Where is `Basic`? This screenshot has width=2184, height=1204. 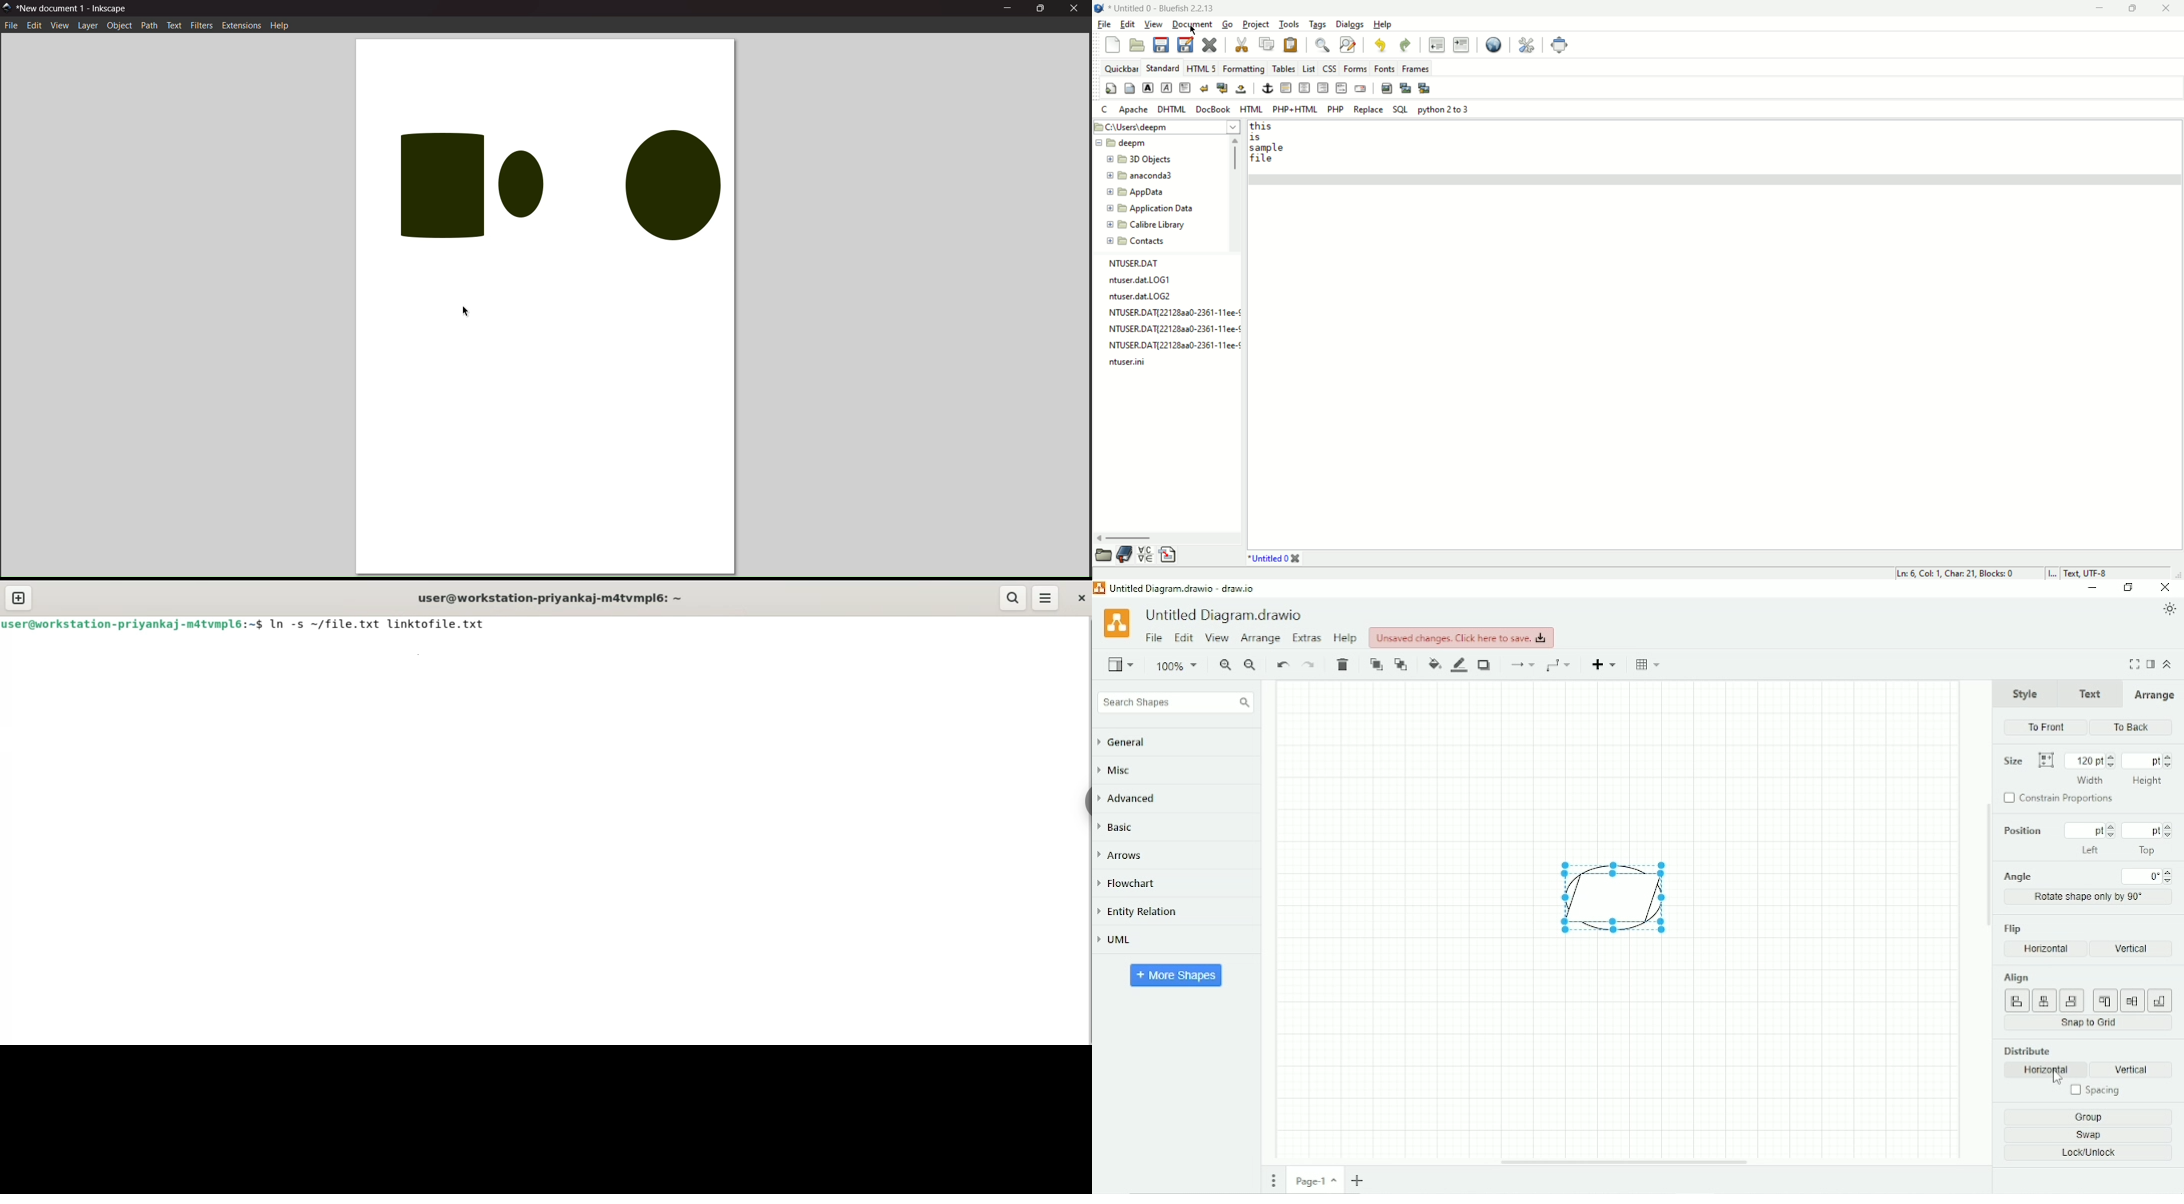
Basic is located at coordinates (1120, 826).